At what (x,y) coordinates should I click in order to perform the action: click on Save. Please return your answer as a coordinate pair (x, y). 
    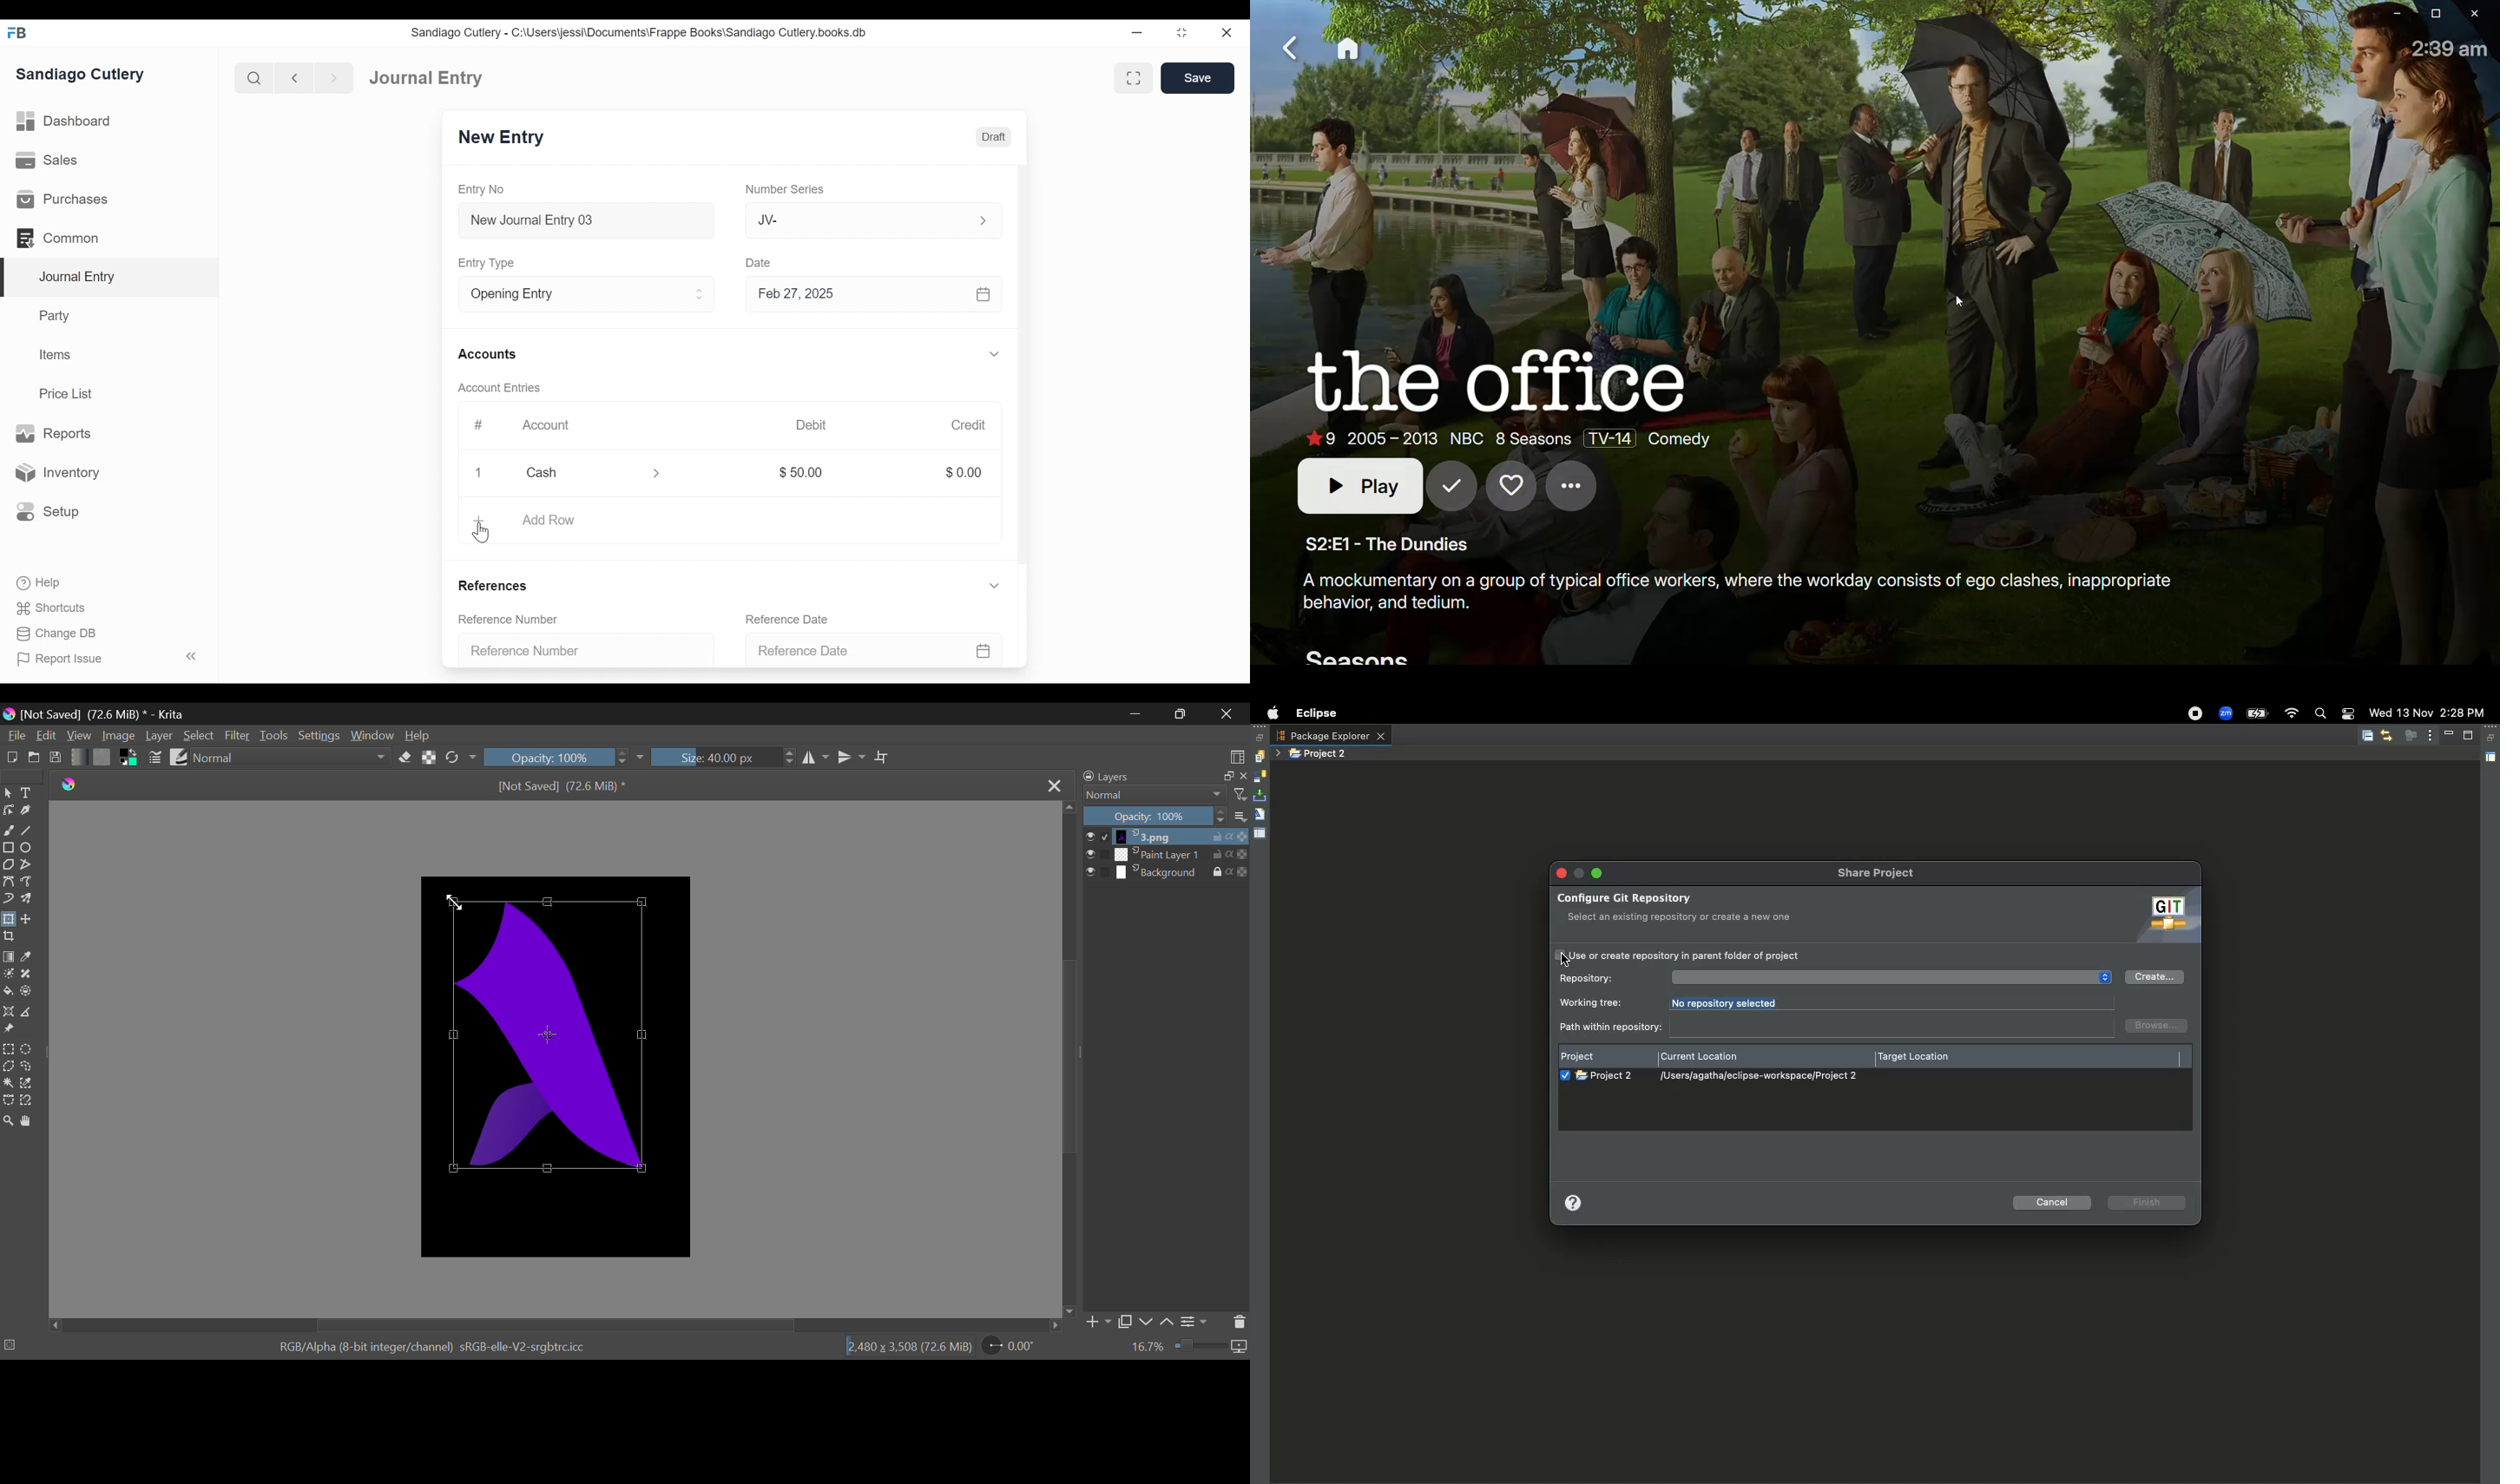
    Looking at the image, I should click on (1199, 78).